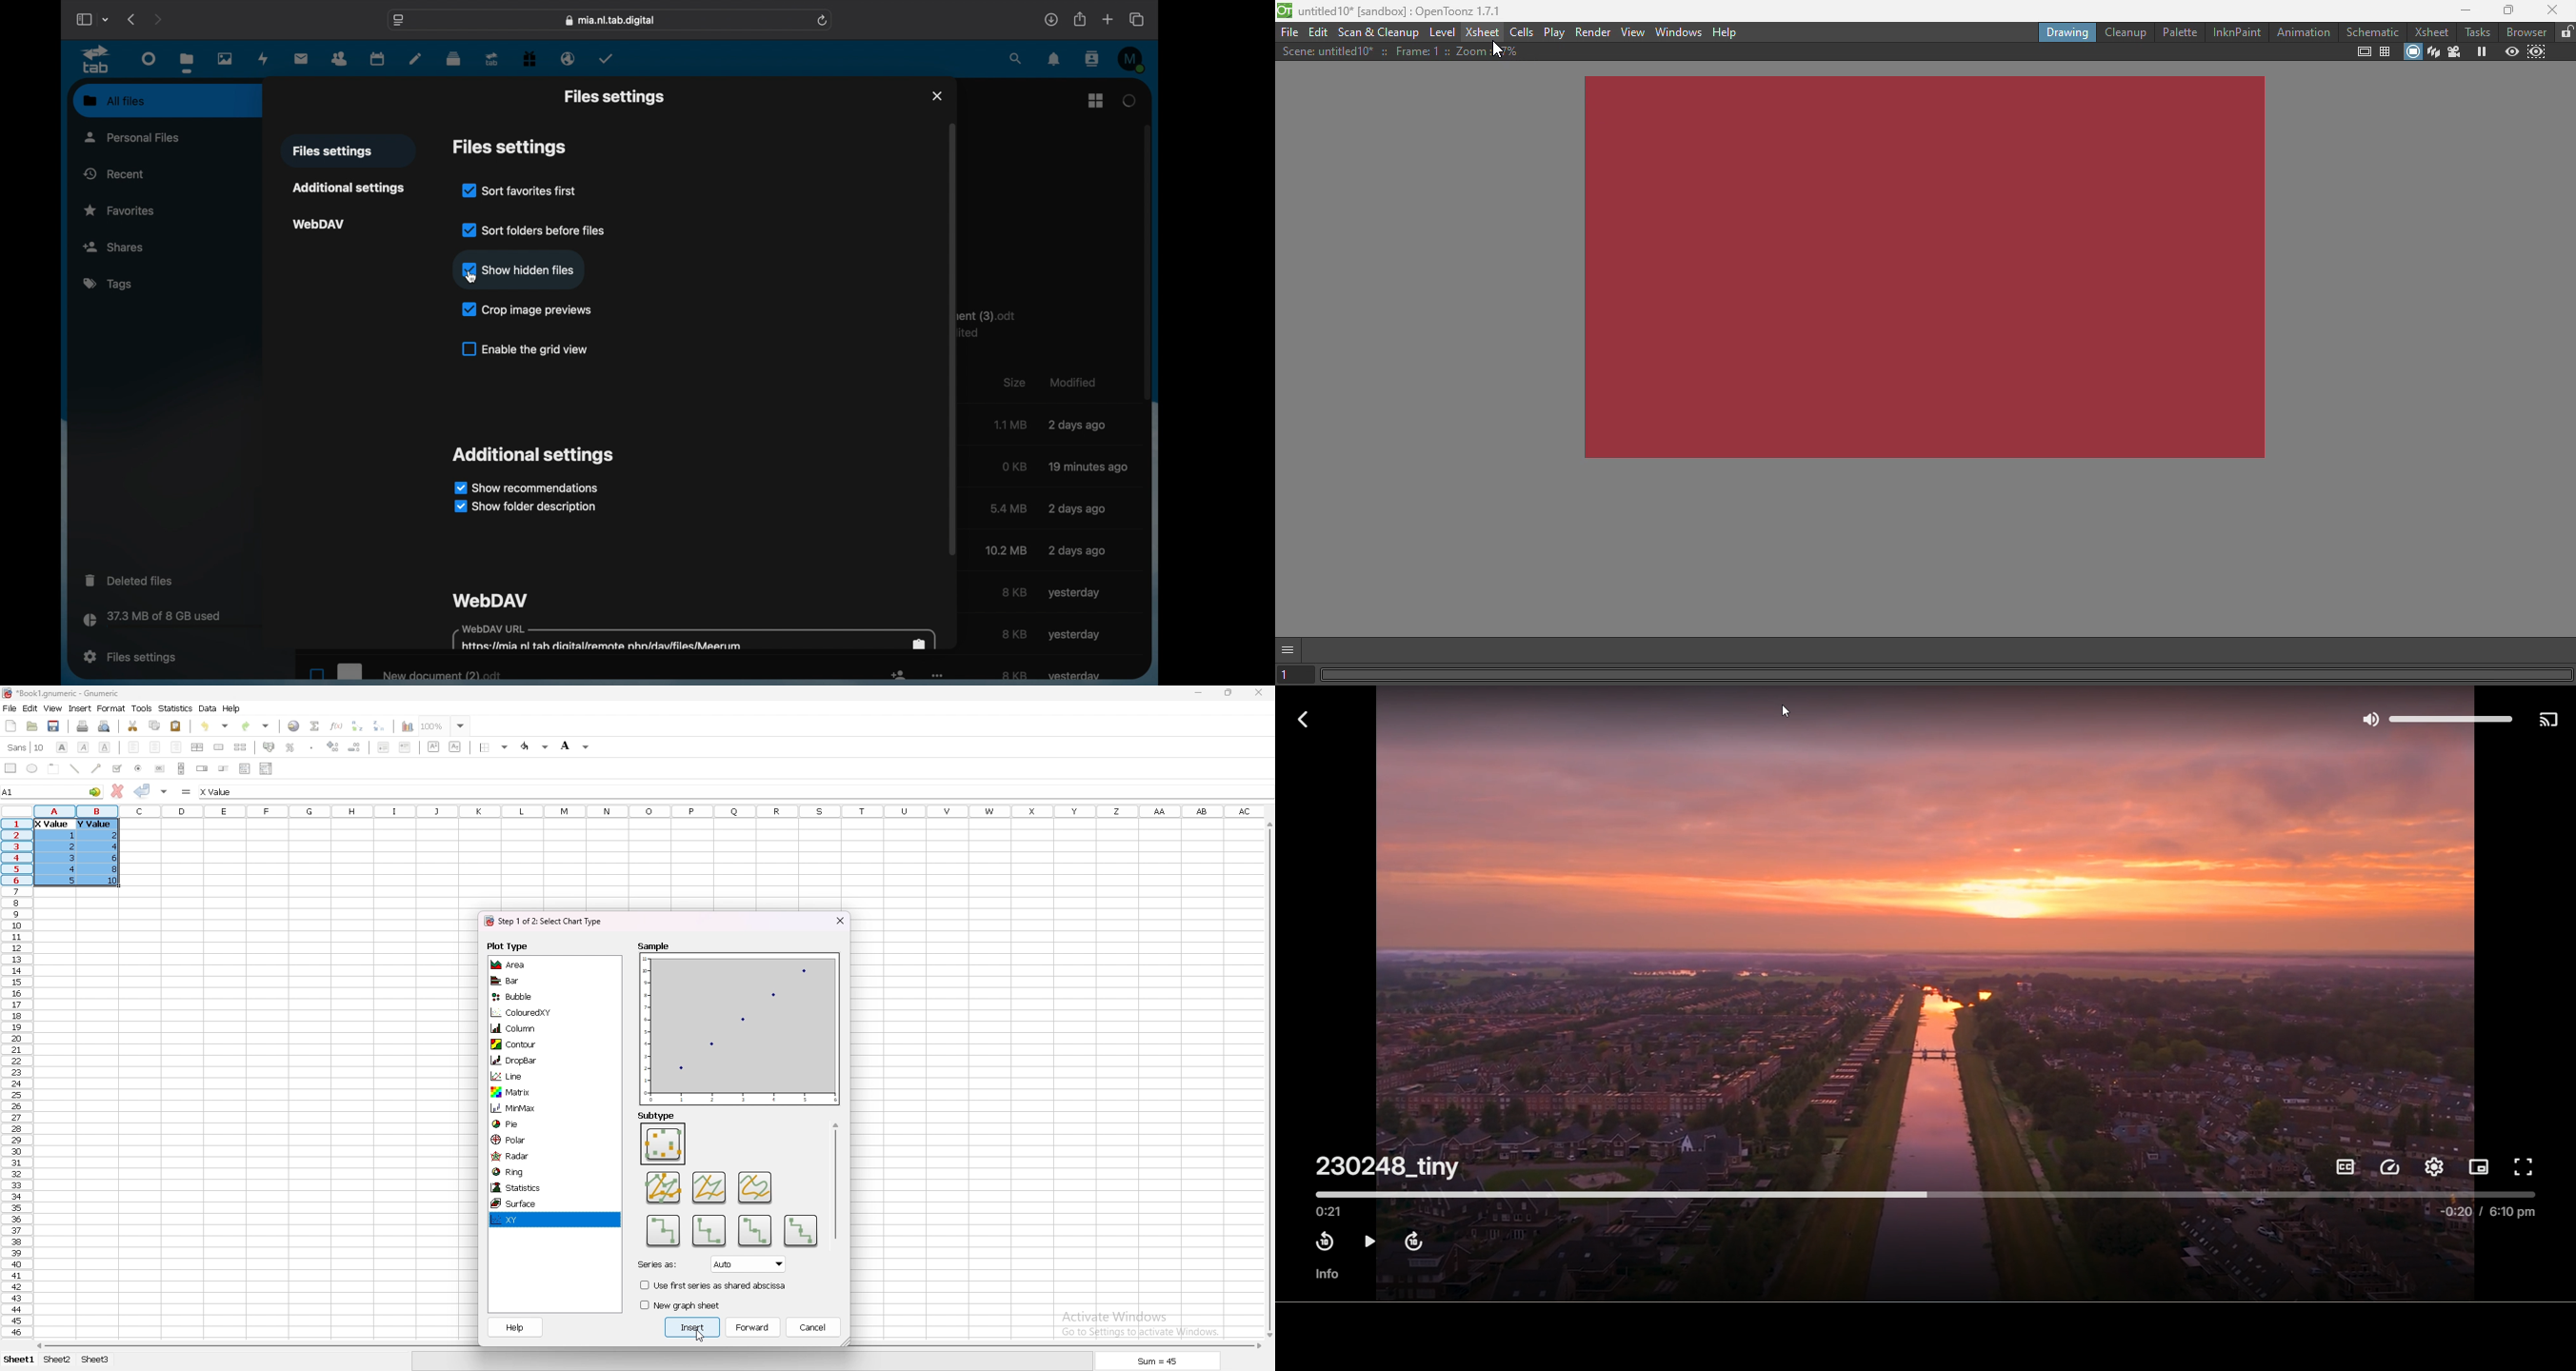 The width and height of the screenshot is (2576, 1372). What do you see at coordinates (2343, 1168) in the screenshot?
I see `subtitle` at bounding box center [2343, 1168].